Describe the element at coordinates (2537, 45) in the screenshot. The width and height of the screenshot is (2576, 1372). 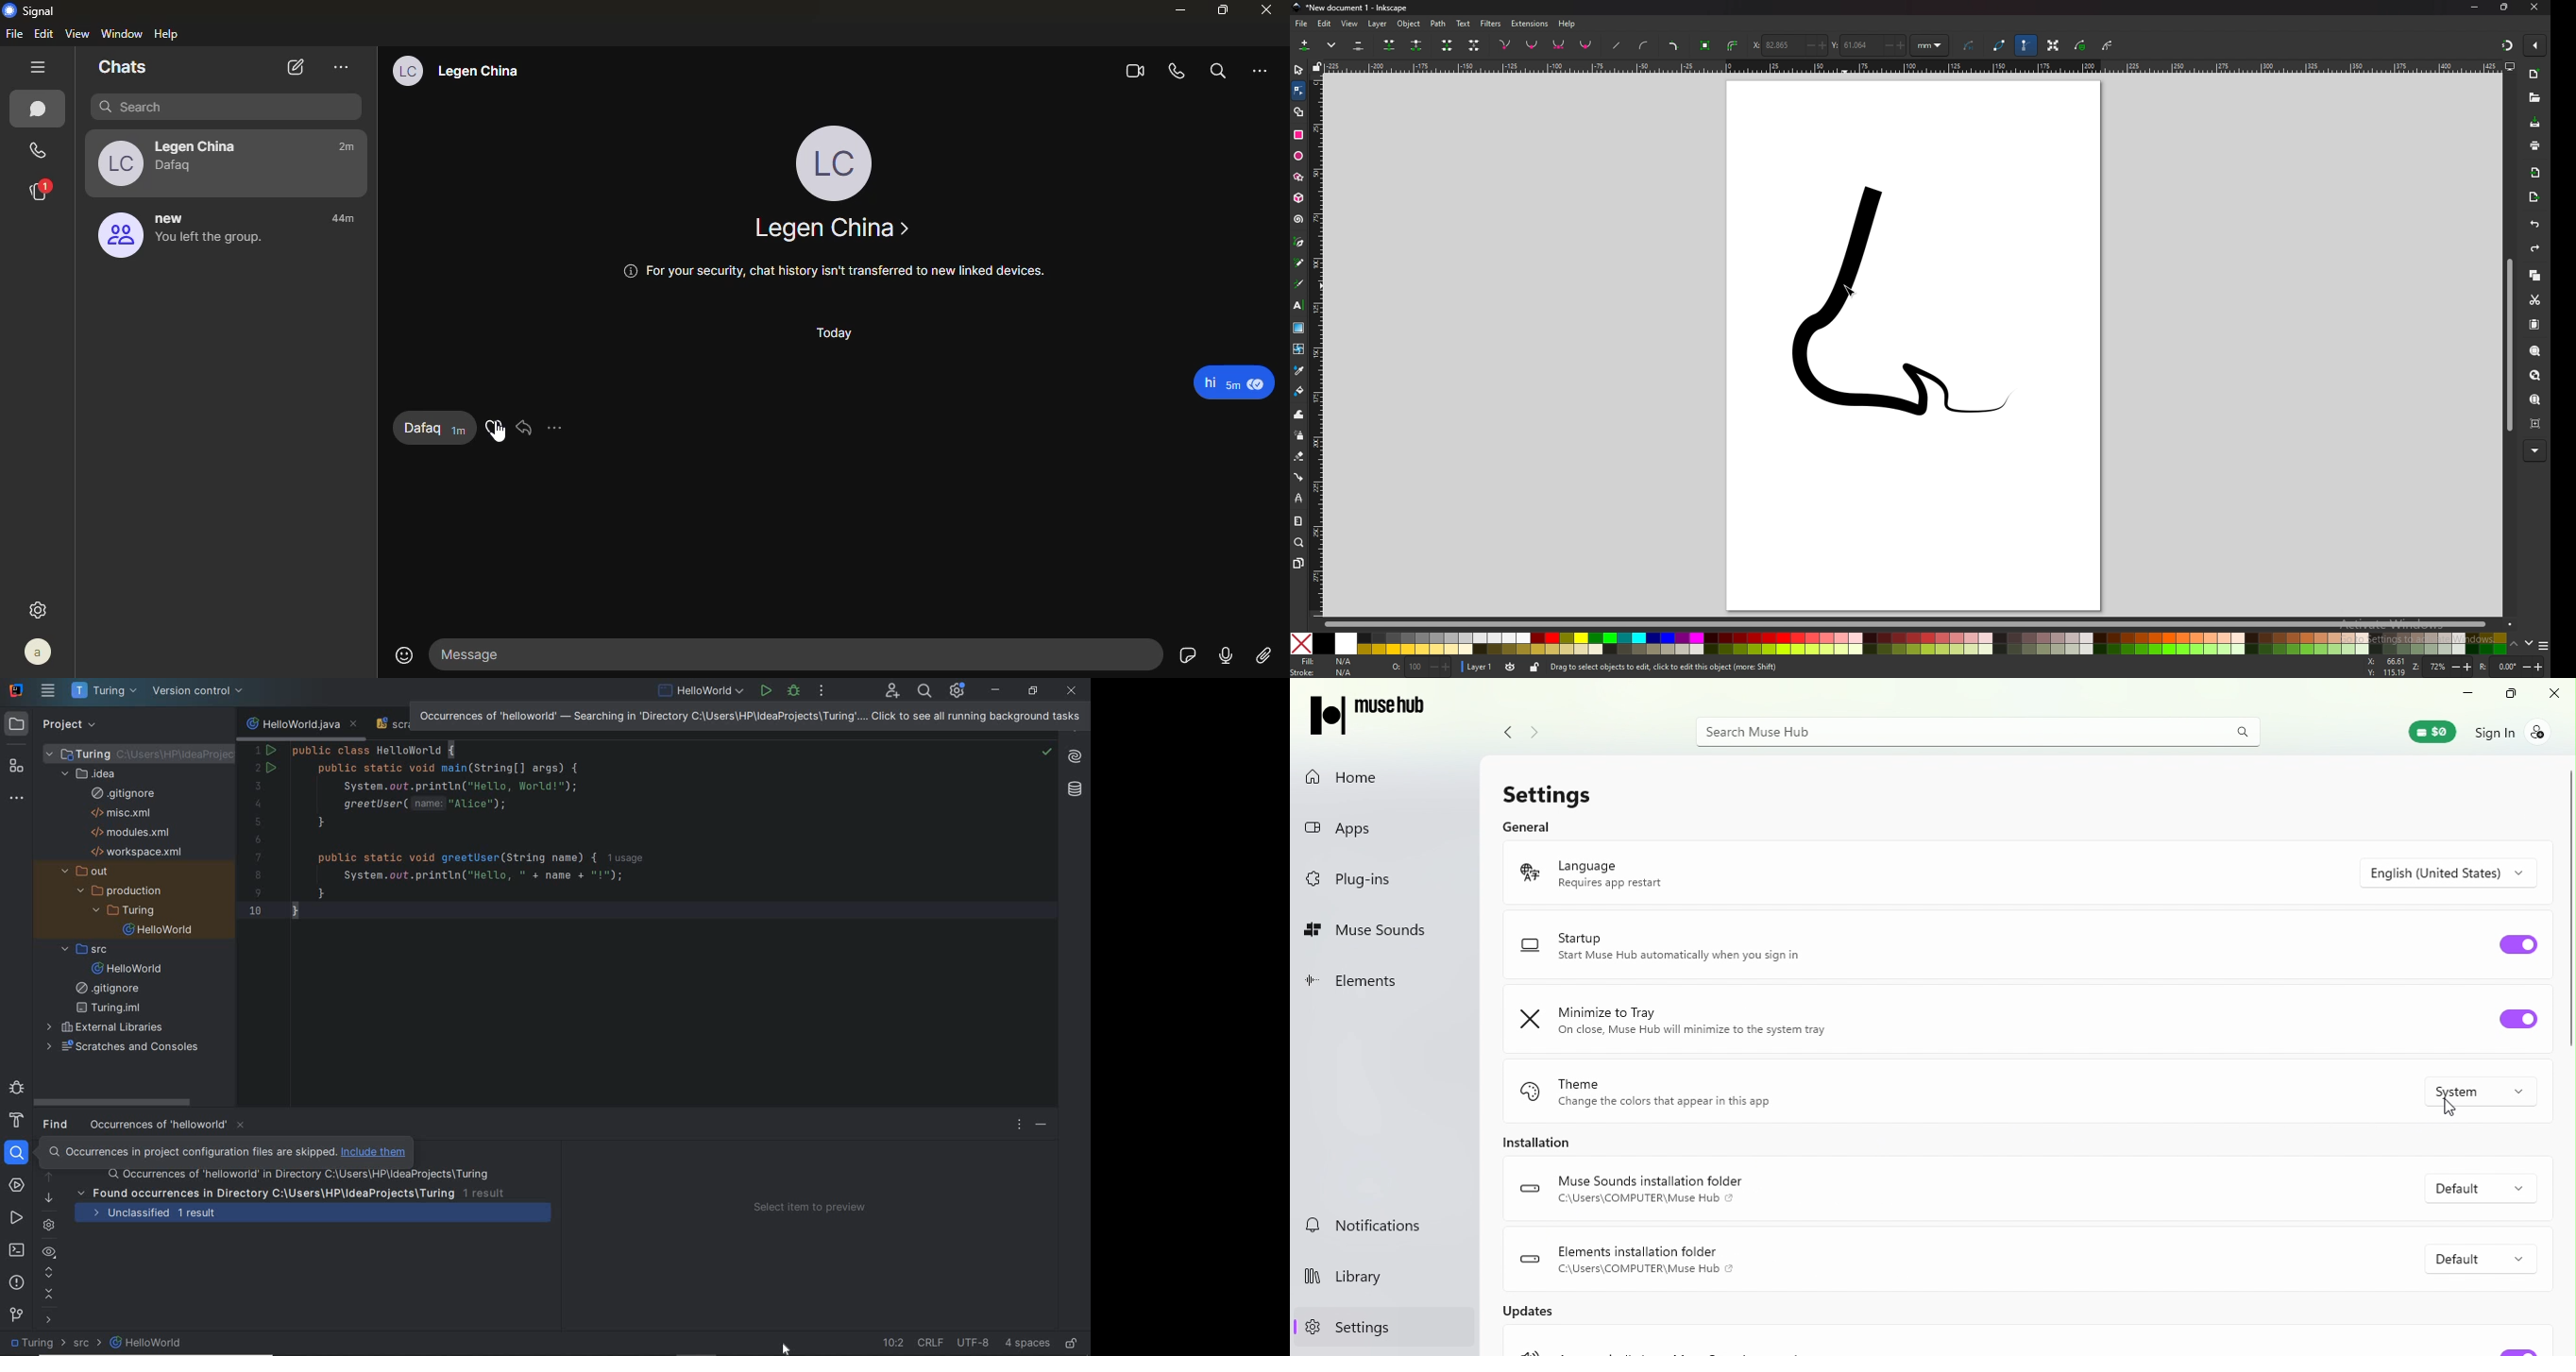
I see `enable snapping` at that location.